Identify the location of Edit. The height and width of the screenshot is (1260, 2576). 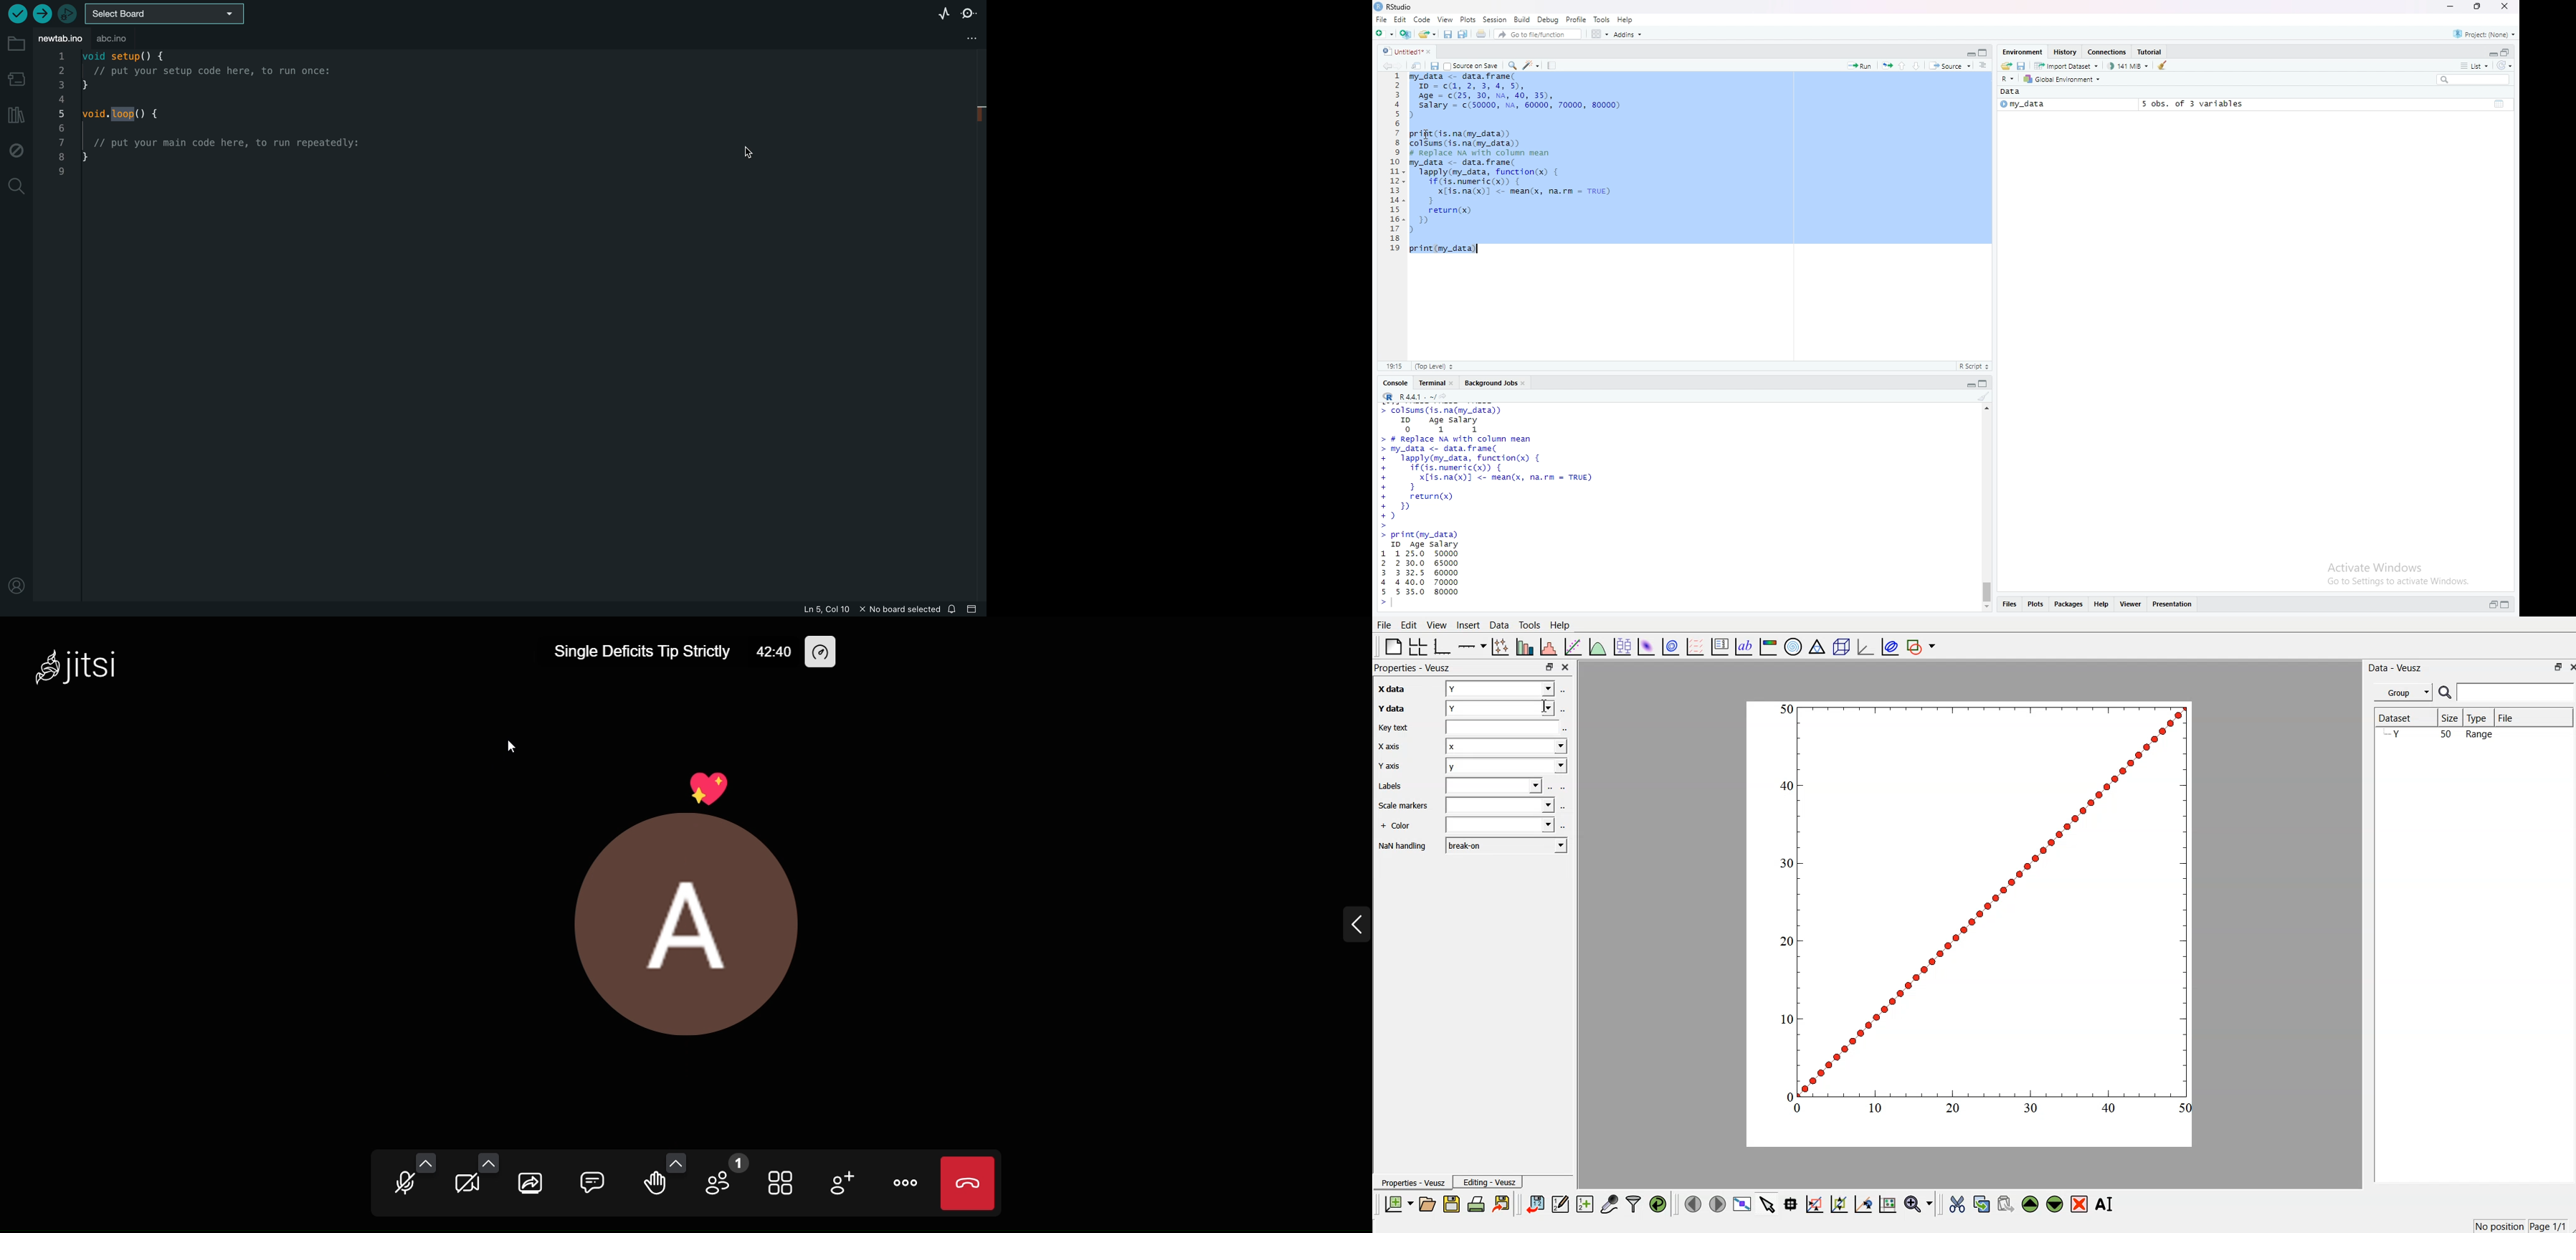
(1400, 20).